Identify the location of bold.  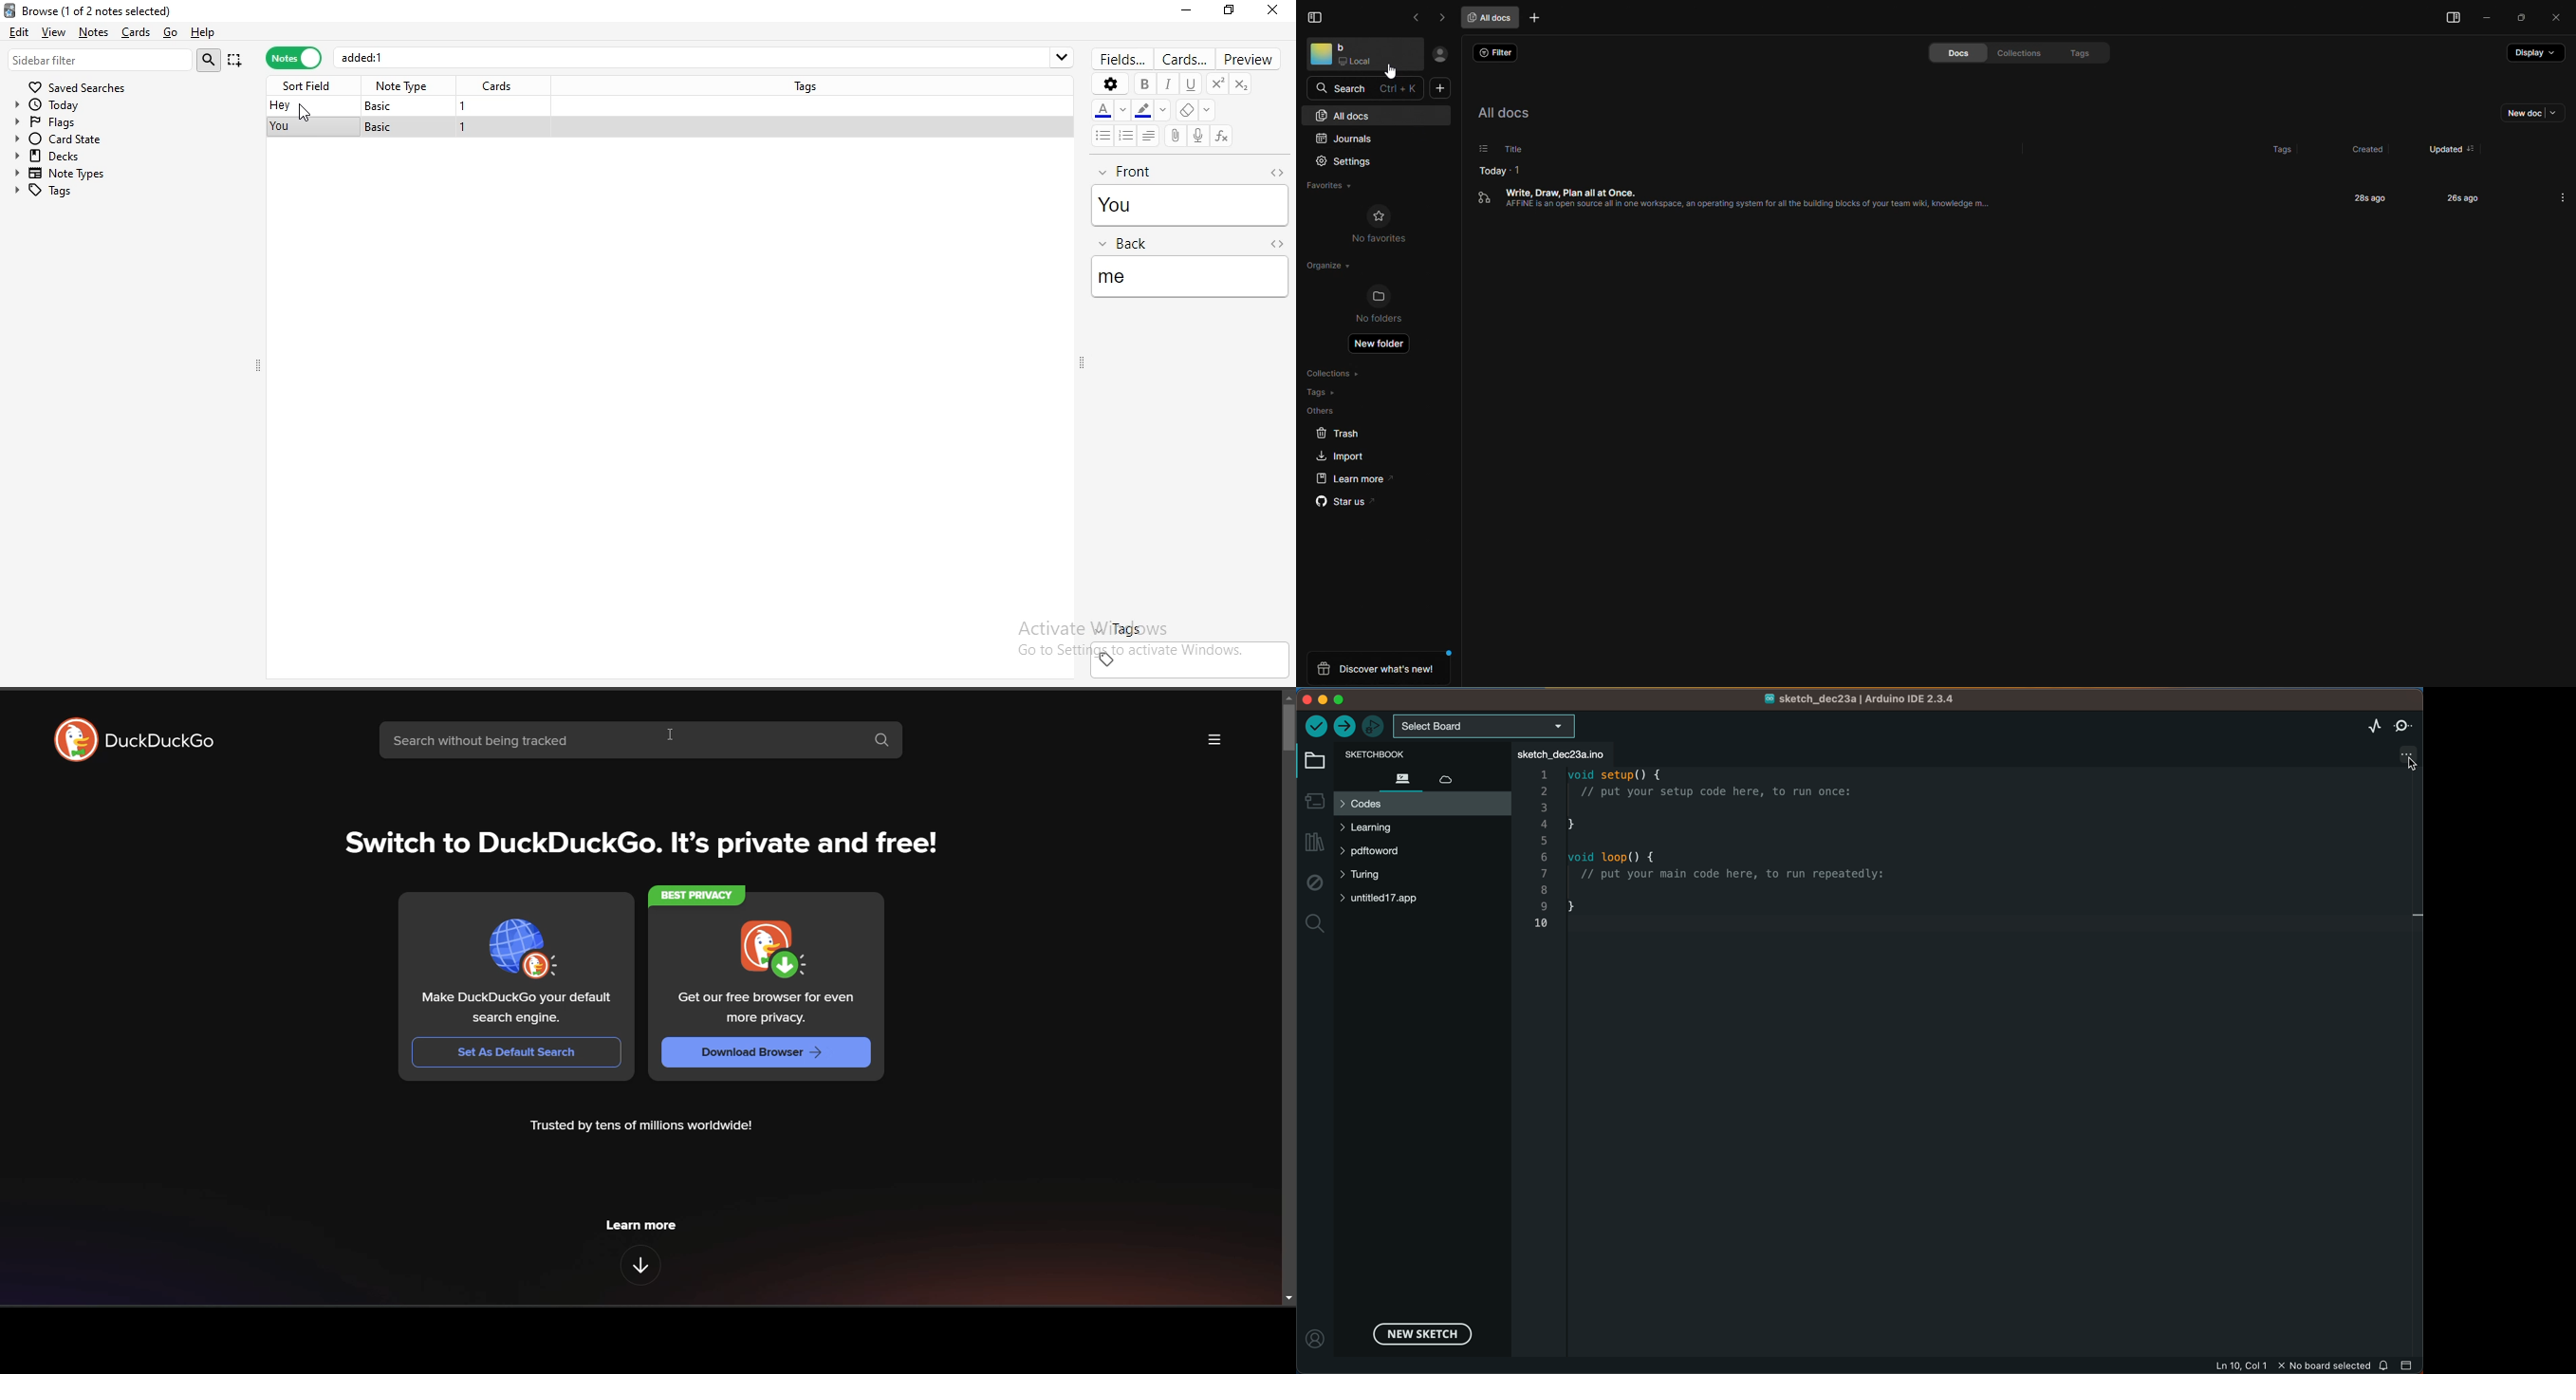
(1145, 84).